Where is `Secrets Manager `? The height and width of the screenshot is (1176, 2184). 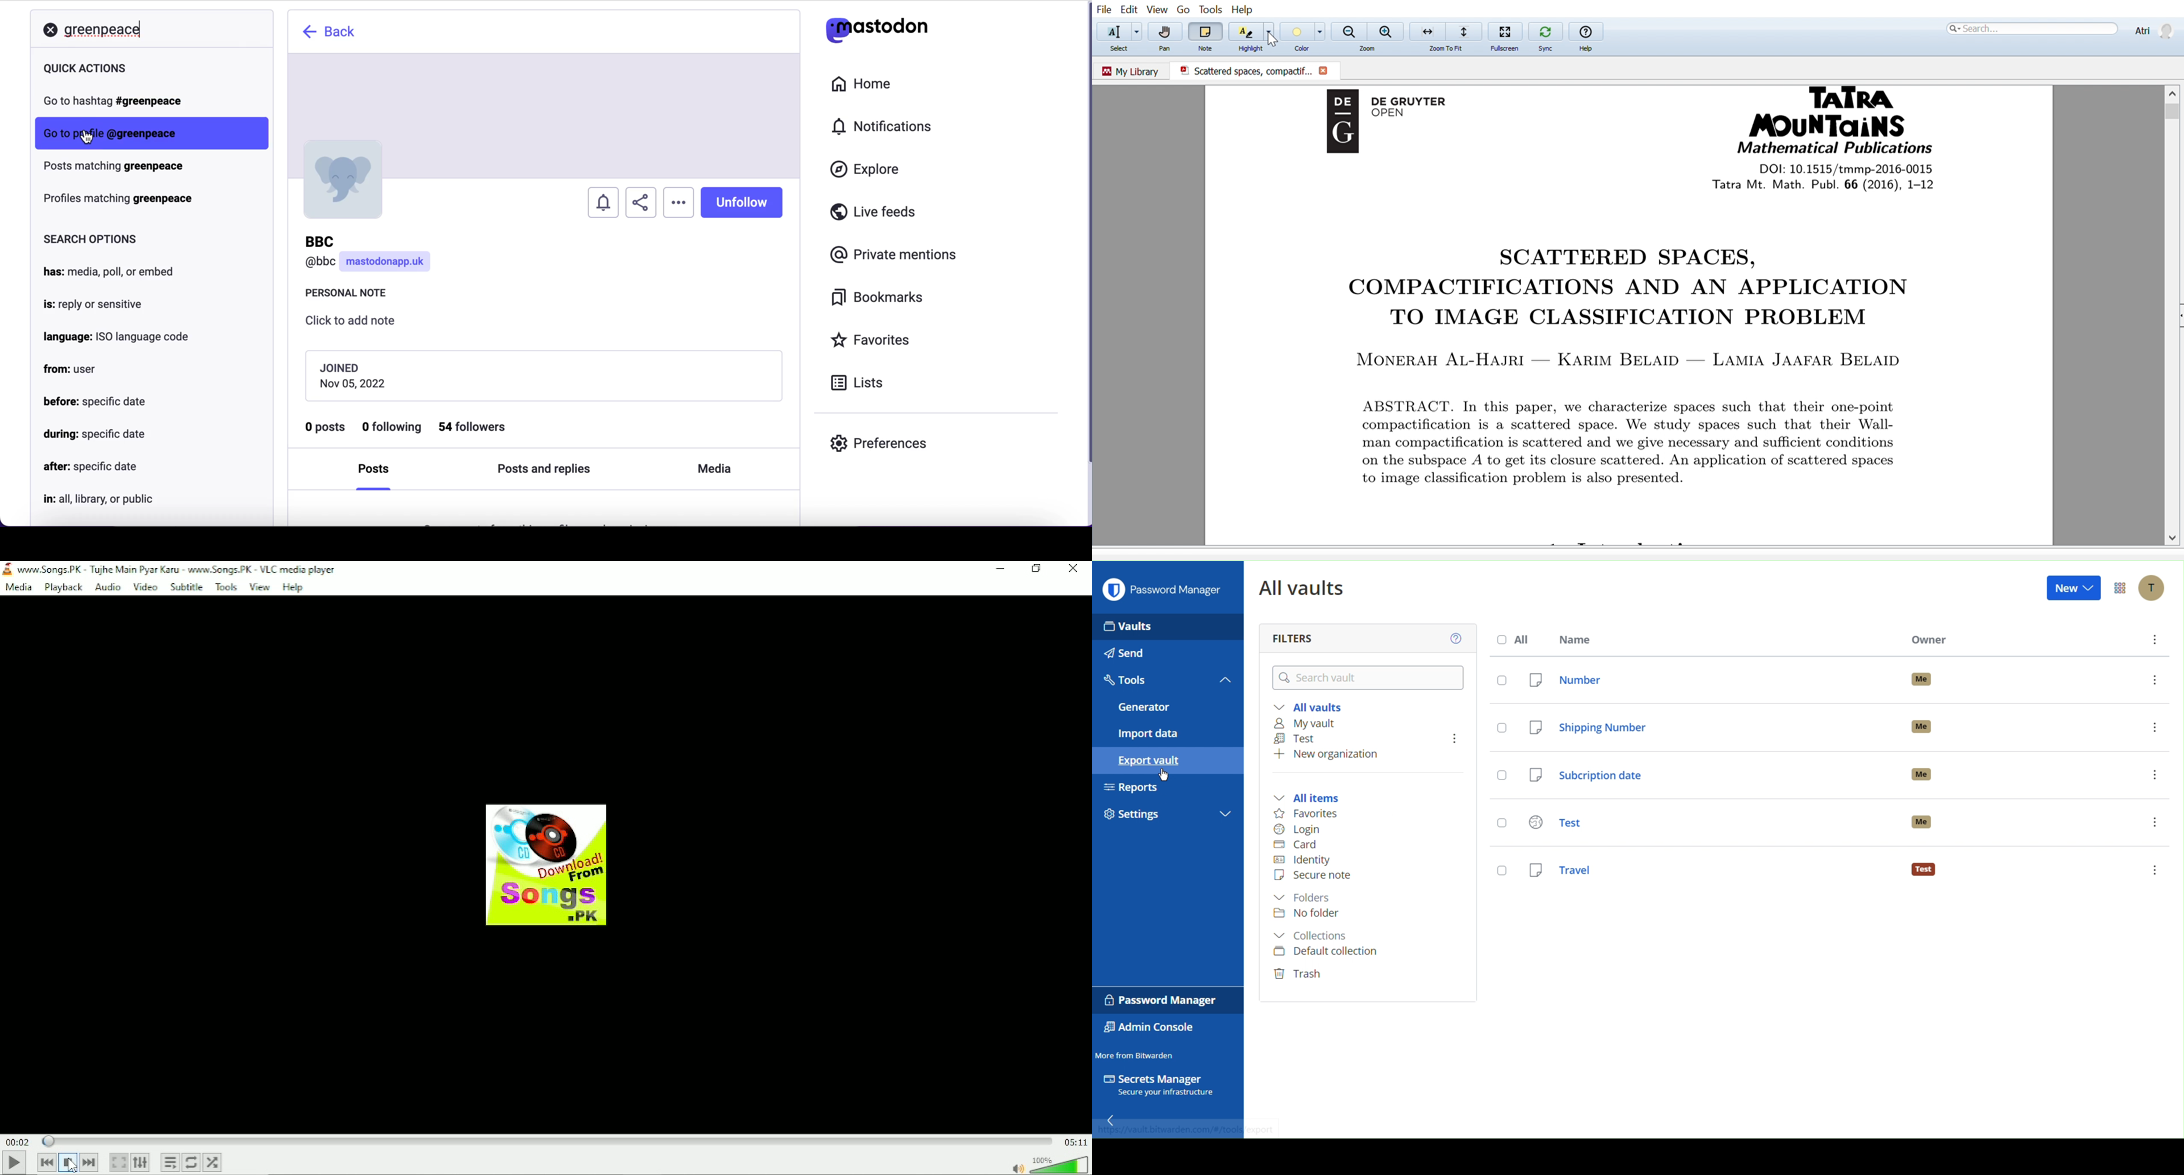
Secrets Manager  is located at coordinates (1163, 1087).